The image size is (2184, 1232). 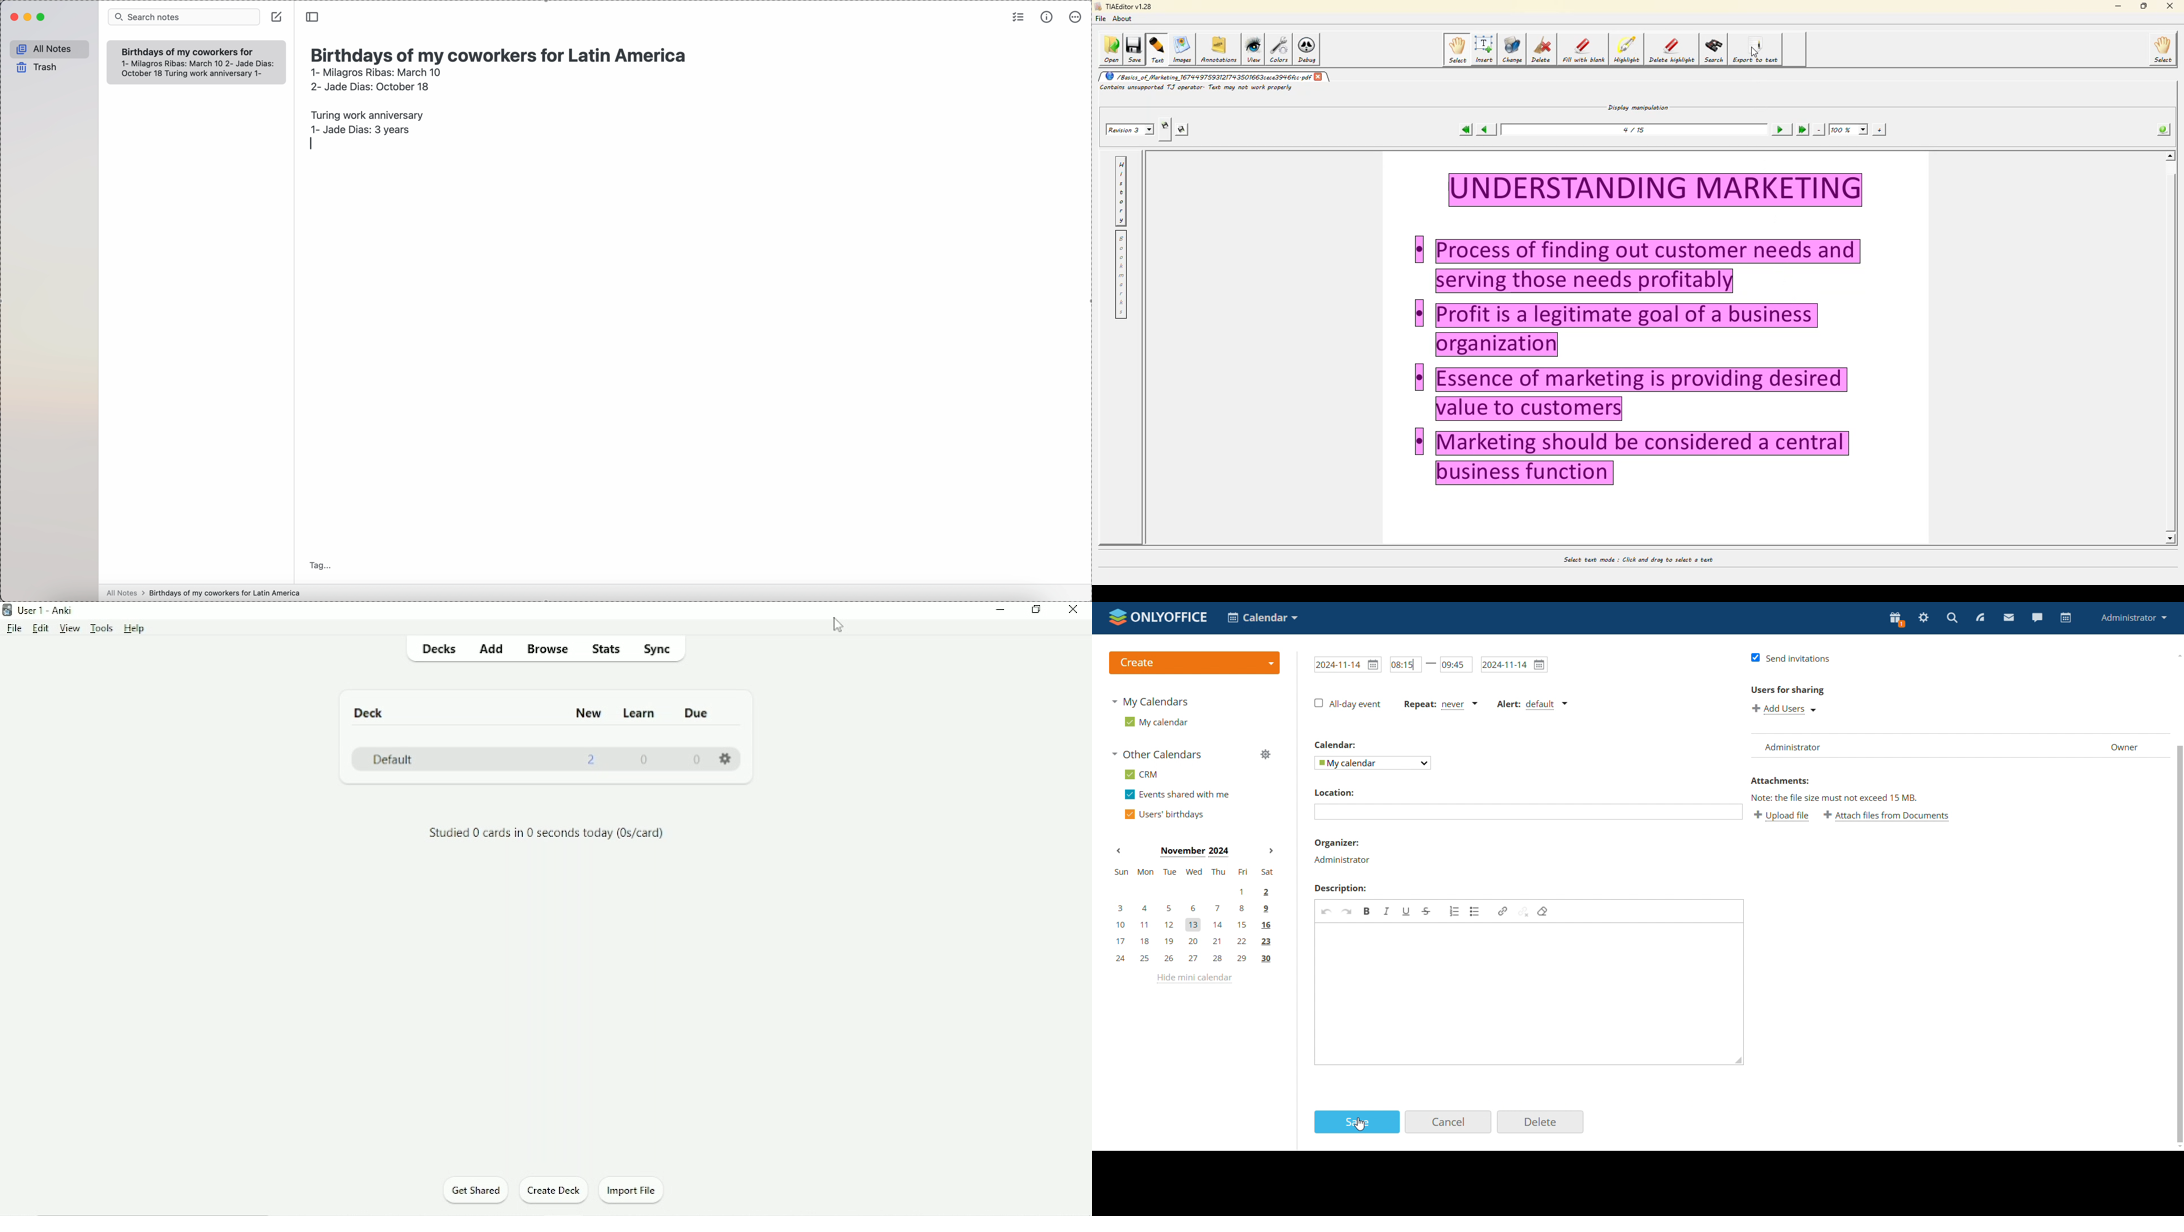 What do you see at coordinates (1348, 704) in the screenshot?
I see `all-day event checkbox` at bounding box center [1348, 704].